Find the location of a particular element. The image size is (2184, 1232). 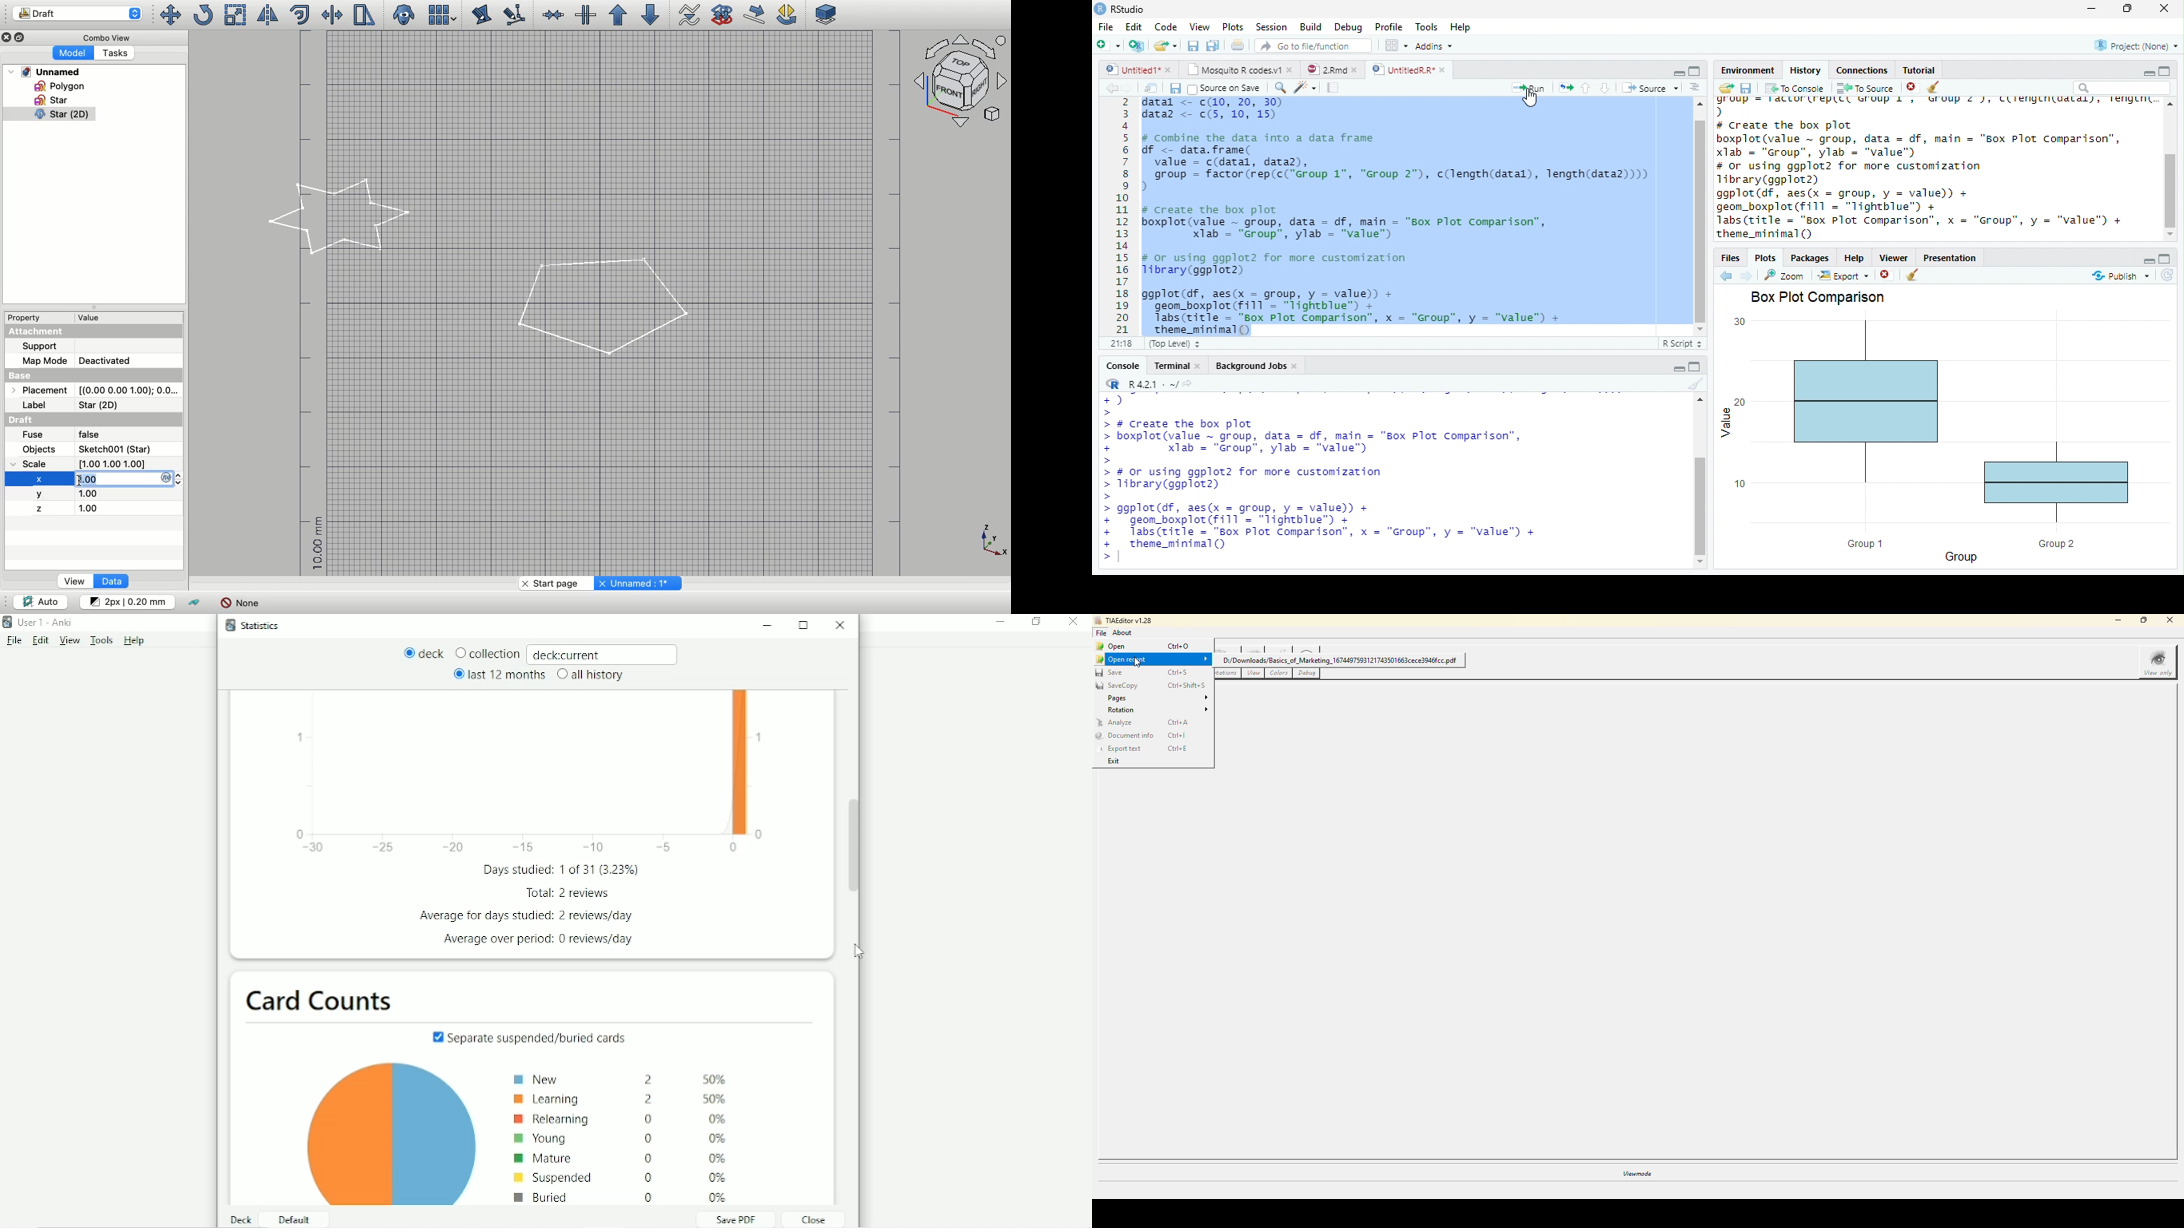

Edit is located at coordinates (1132, 26).